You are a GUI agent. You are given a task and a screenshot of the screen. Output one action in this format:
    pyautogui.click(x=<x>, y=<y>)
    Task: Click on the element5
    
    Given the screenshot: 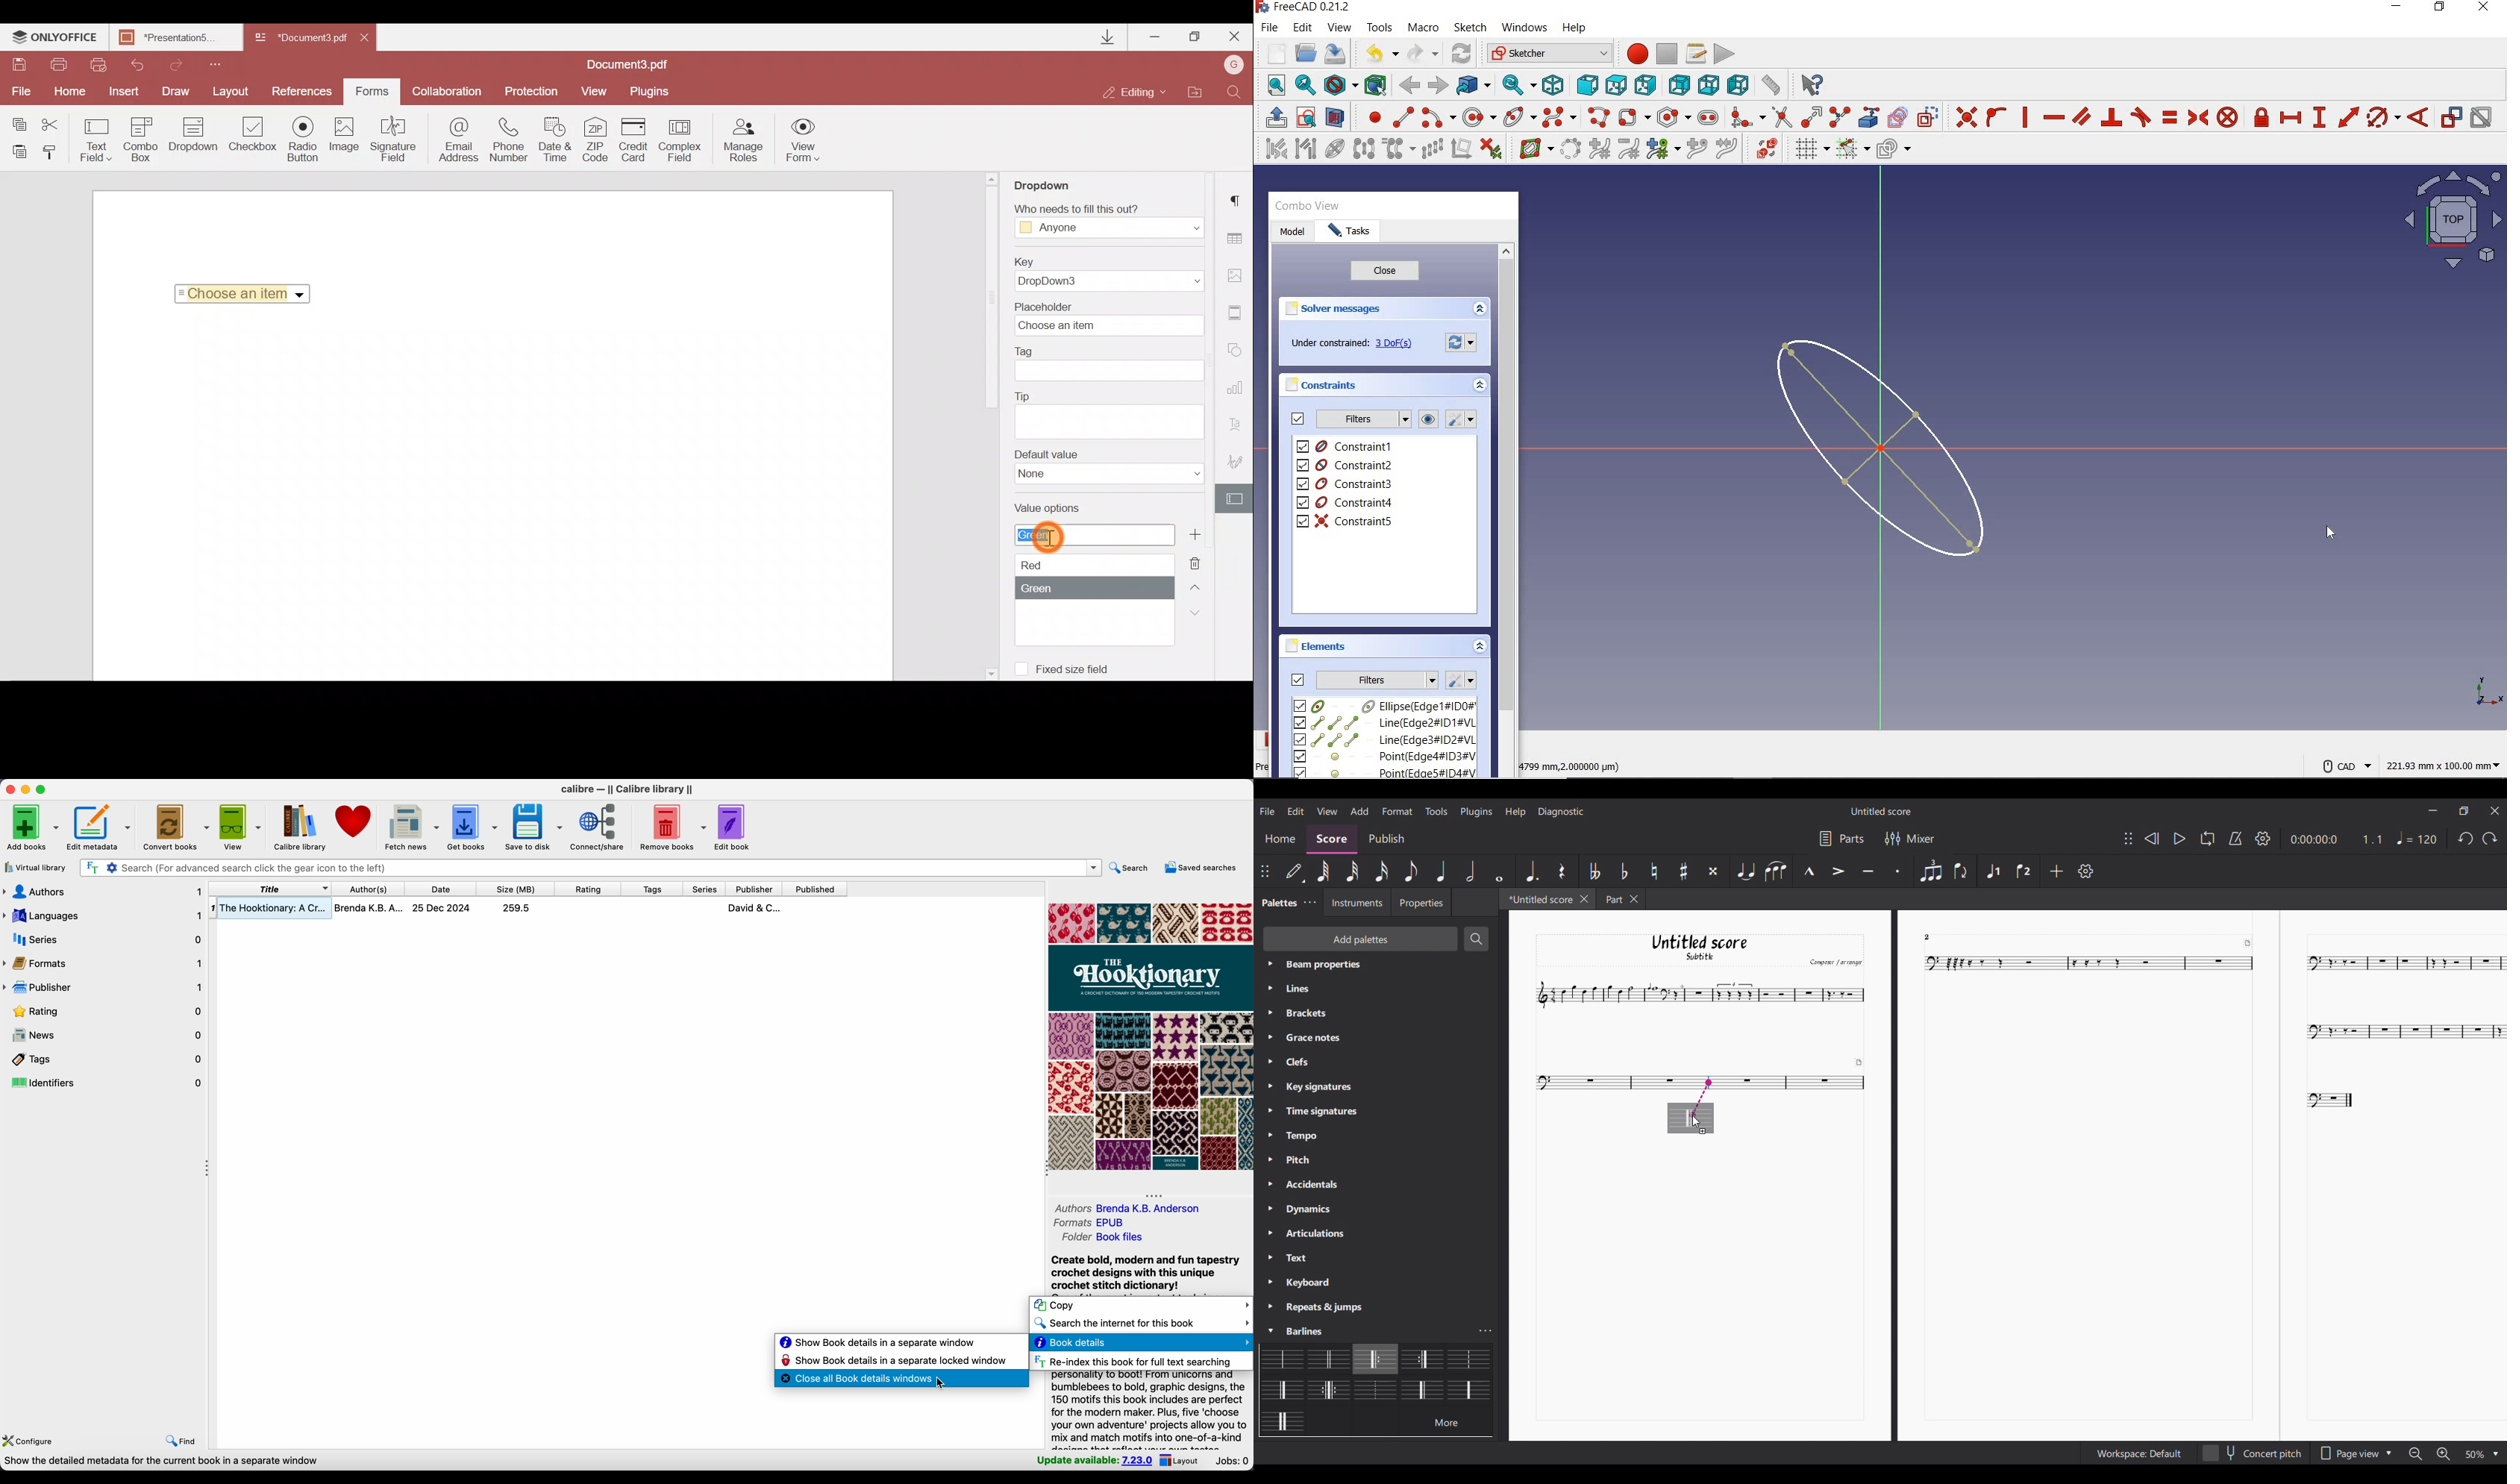 What is the action you would take?
    pyautogui.click(x=1386, y=771)
    